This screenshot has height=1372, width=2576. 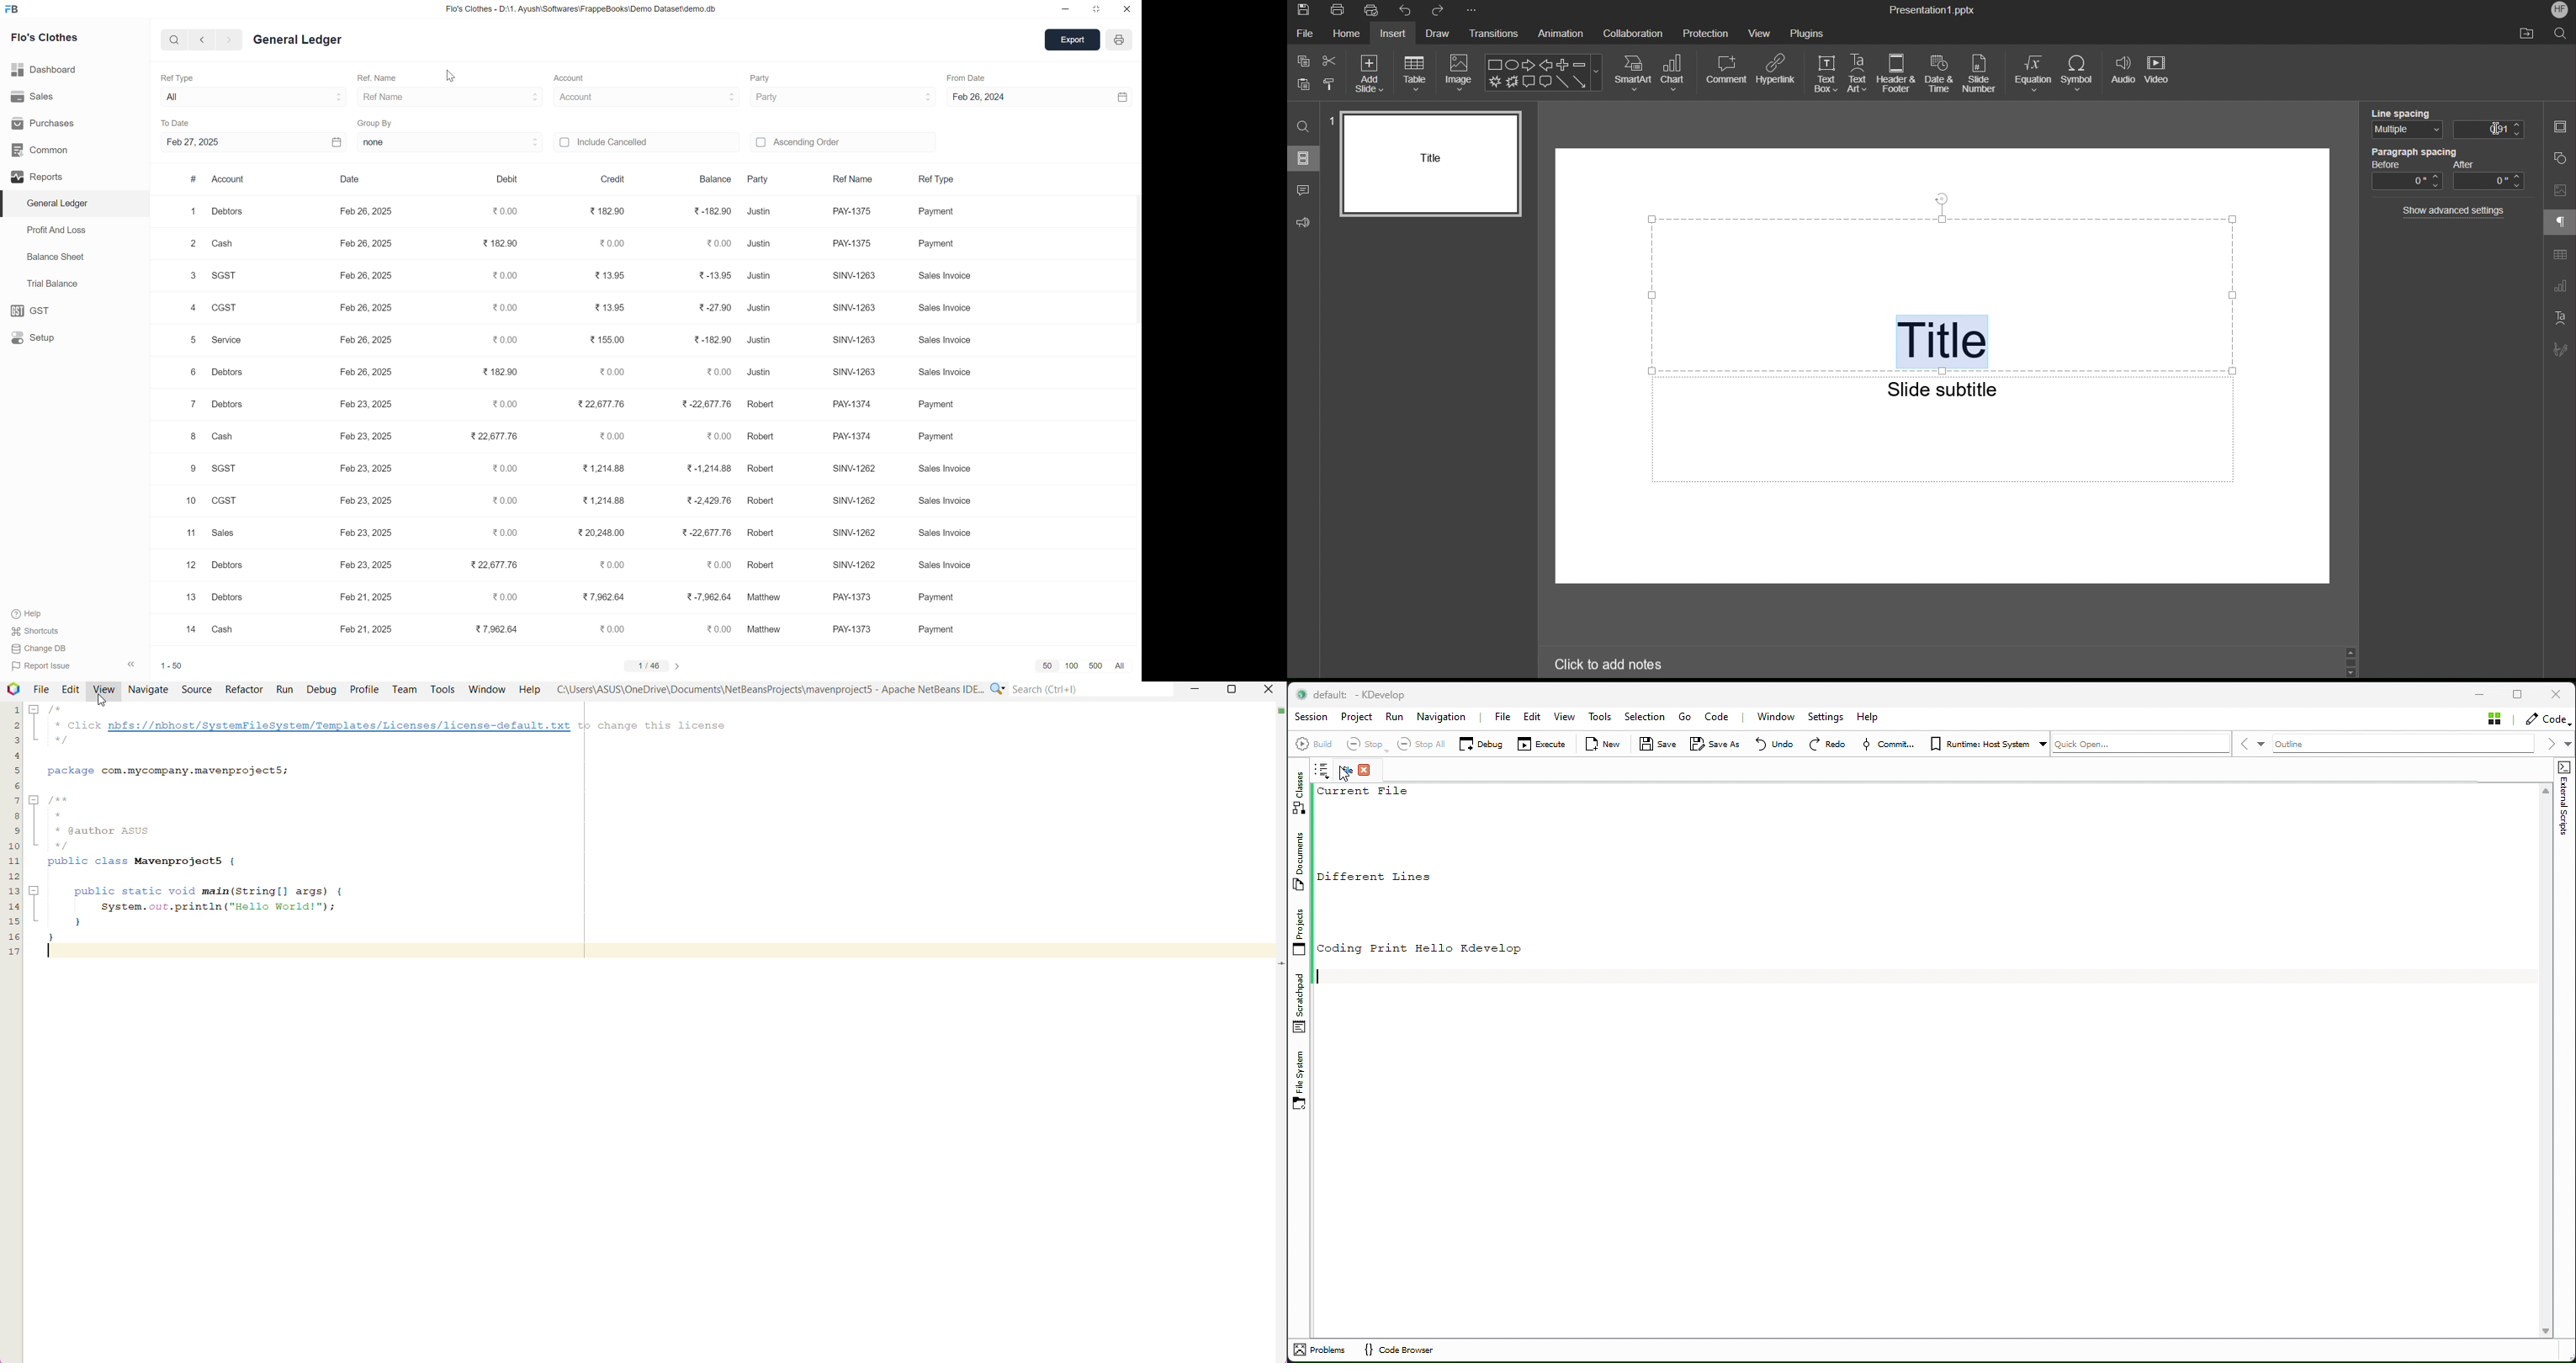 What do you see at coordinates (1074, 666) in the screenshot?
I see `100` at bounding box center [1074, 666].